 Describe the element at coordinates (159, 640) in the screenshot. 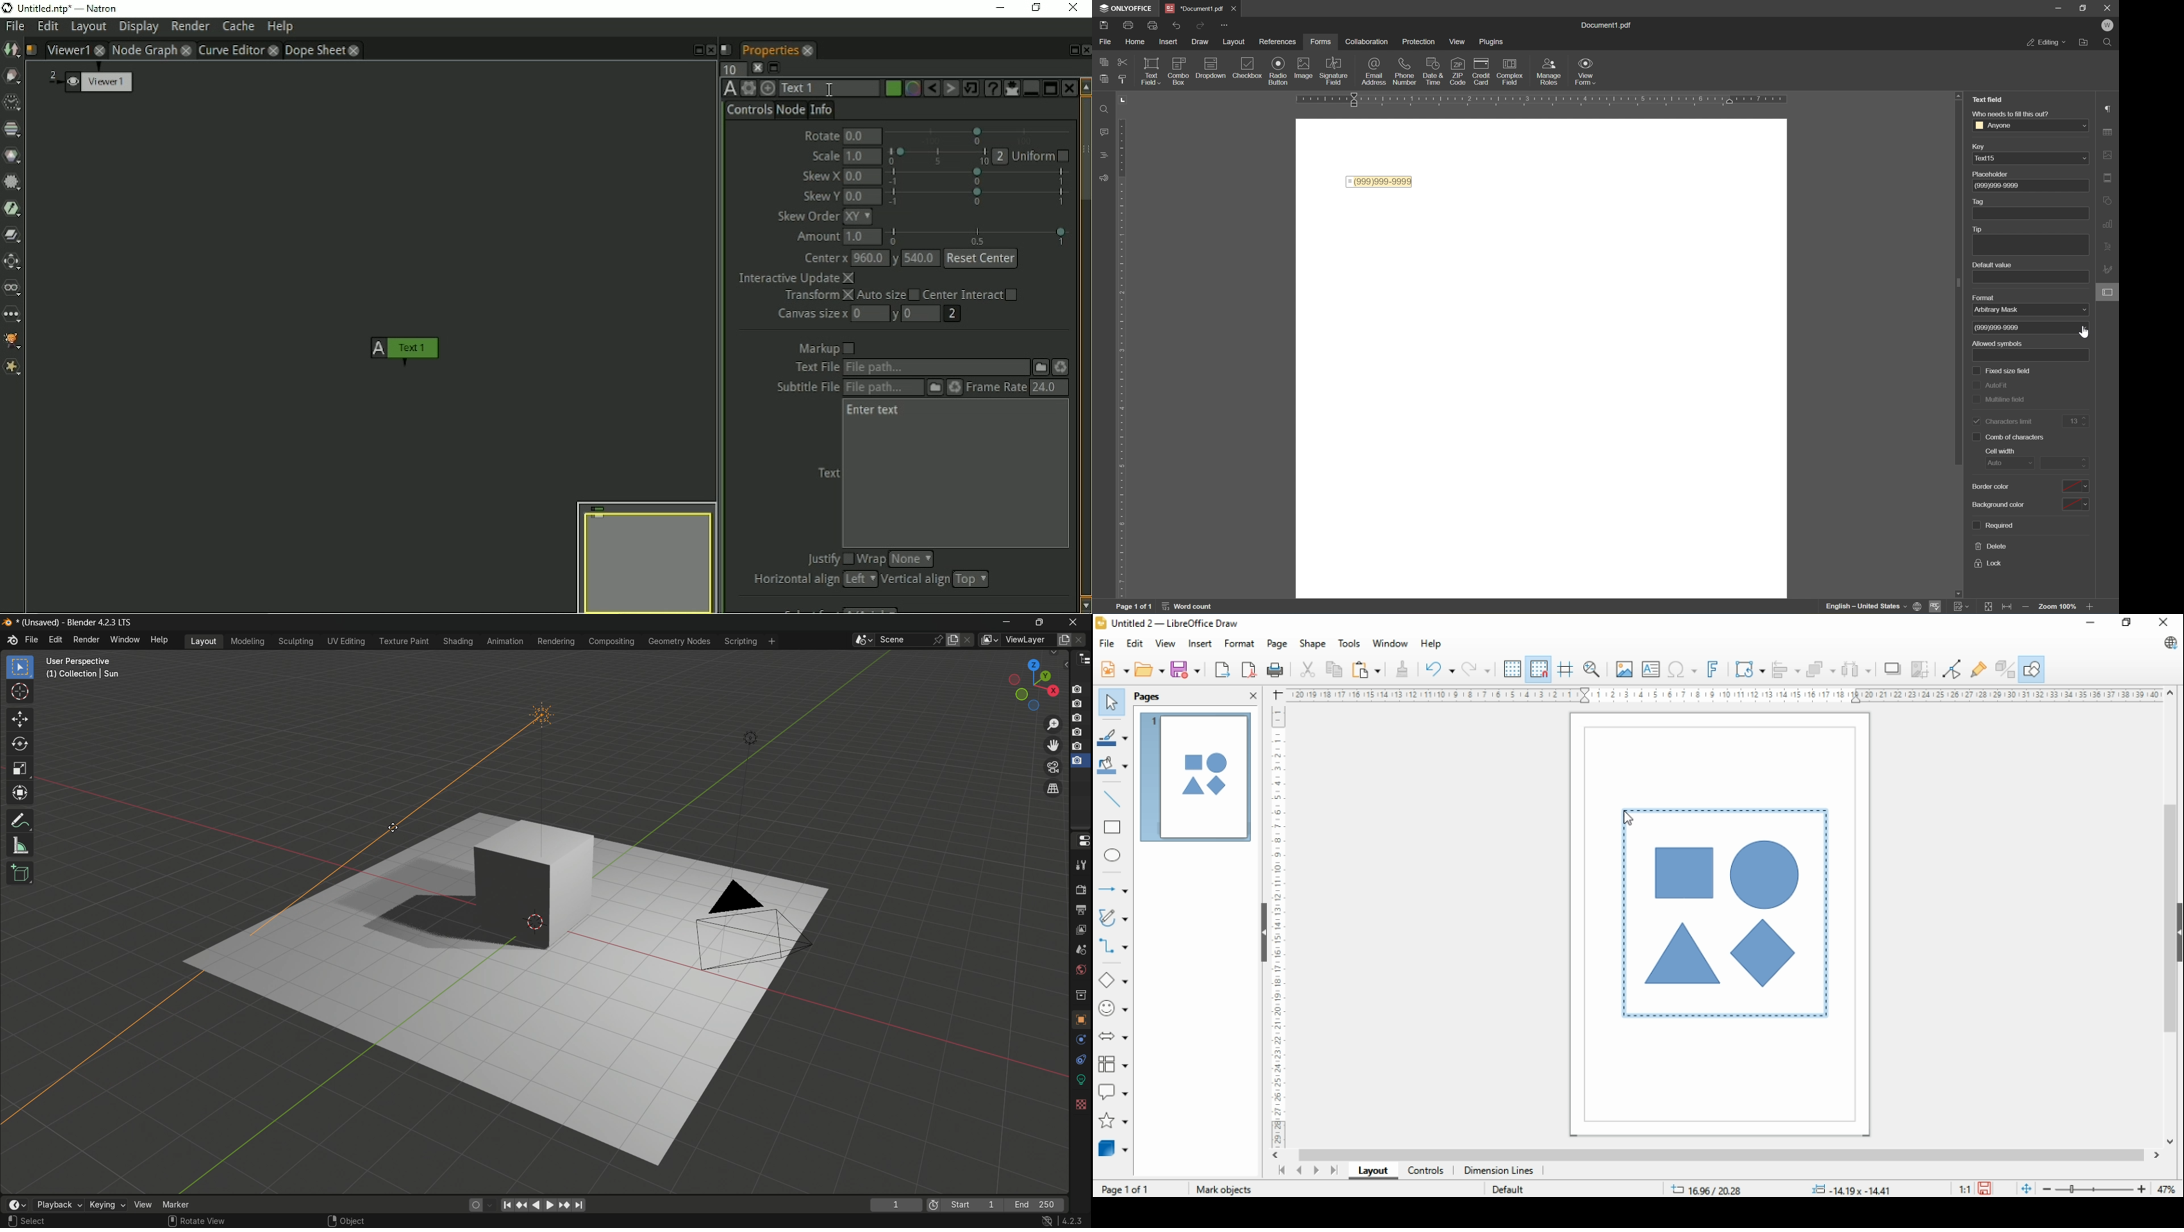

I see `help menu` at that location.